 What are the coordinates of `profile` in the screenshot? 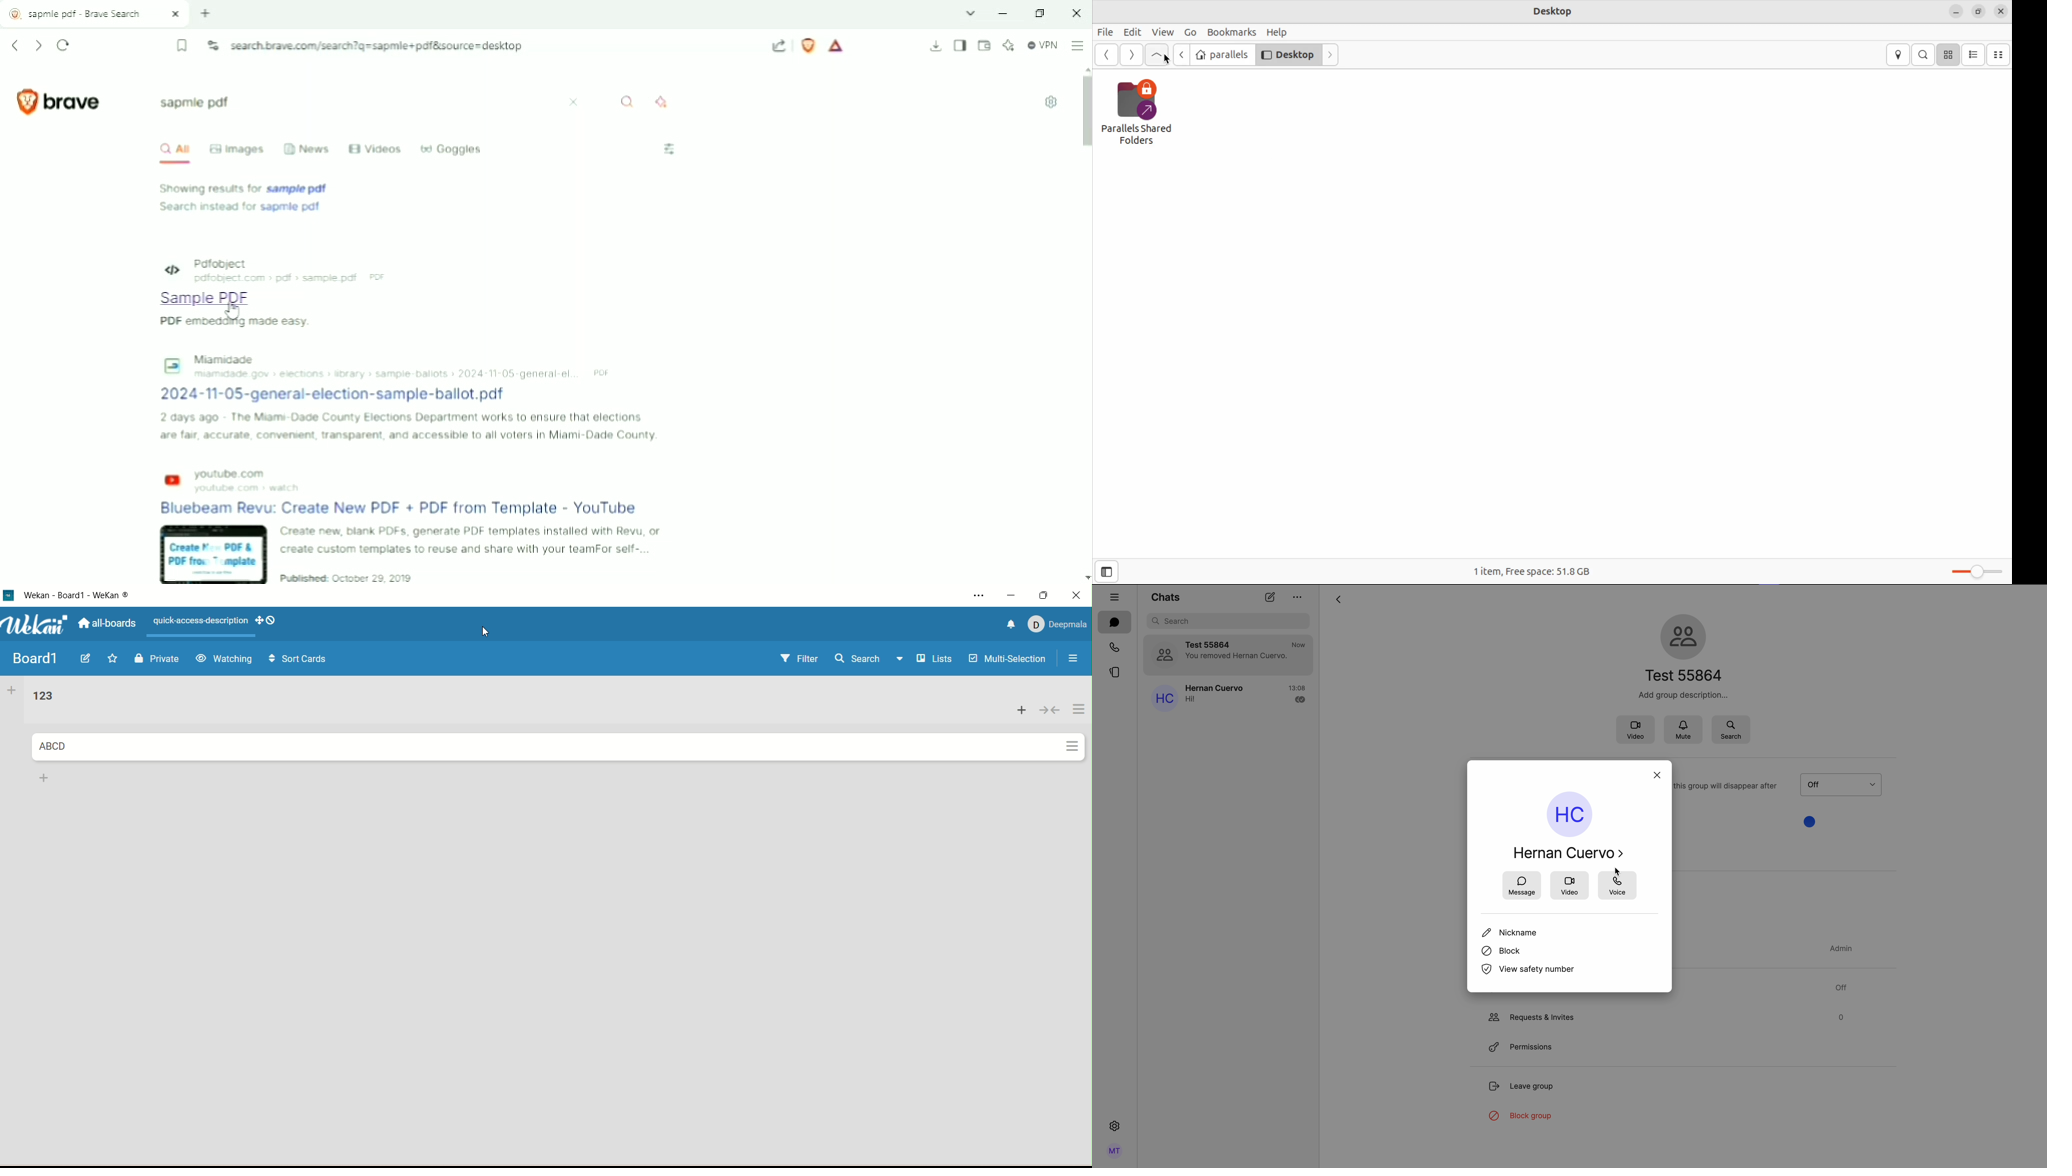 It's located at (1114, 1151).